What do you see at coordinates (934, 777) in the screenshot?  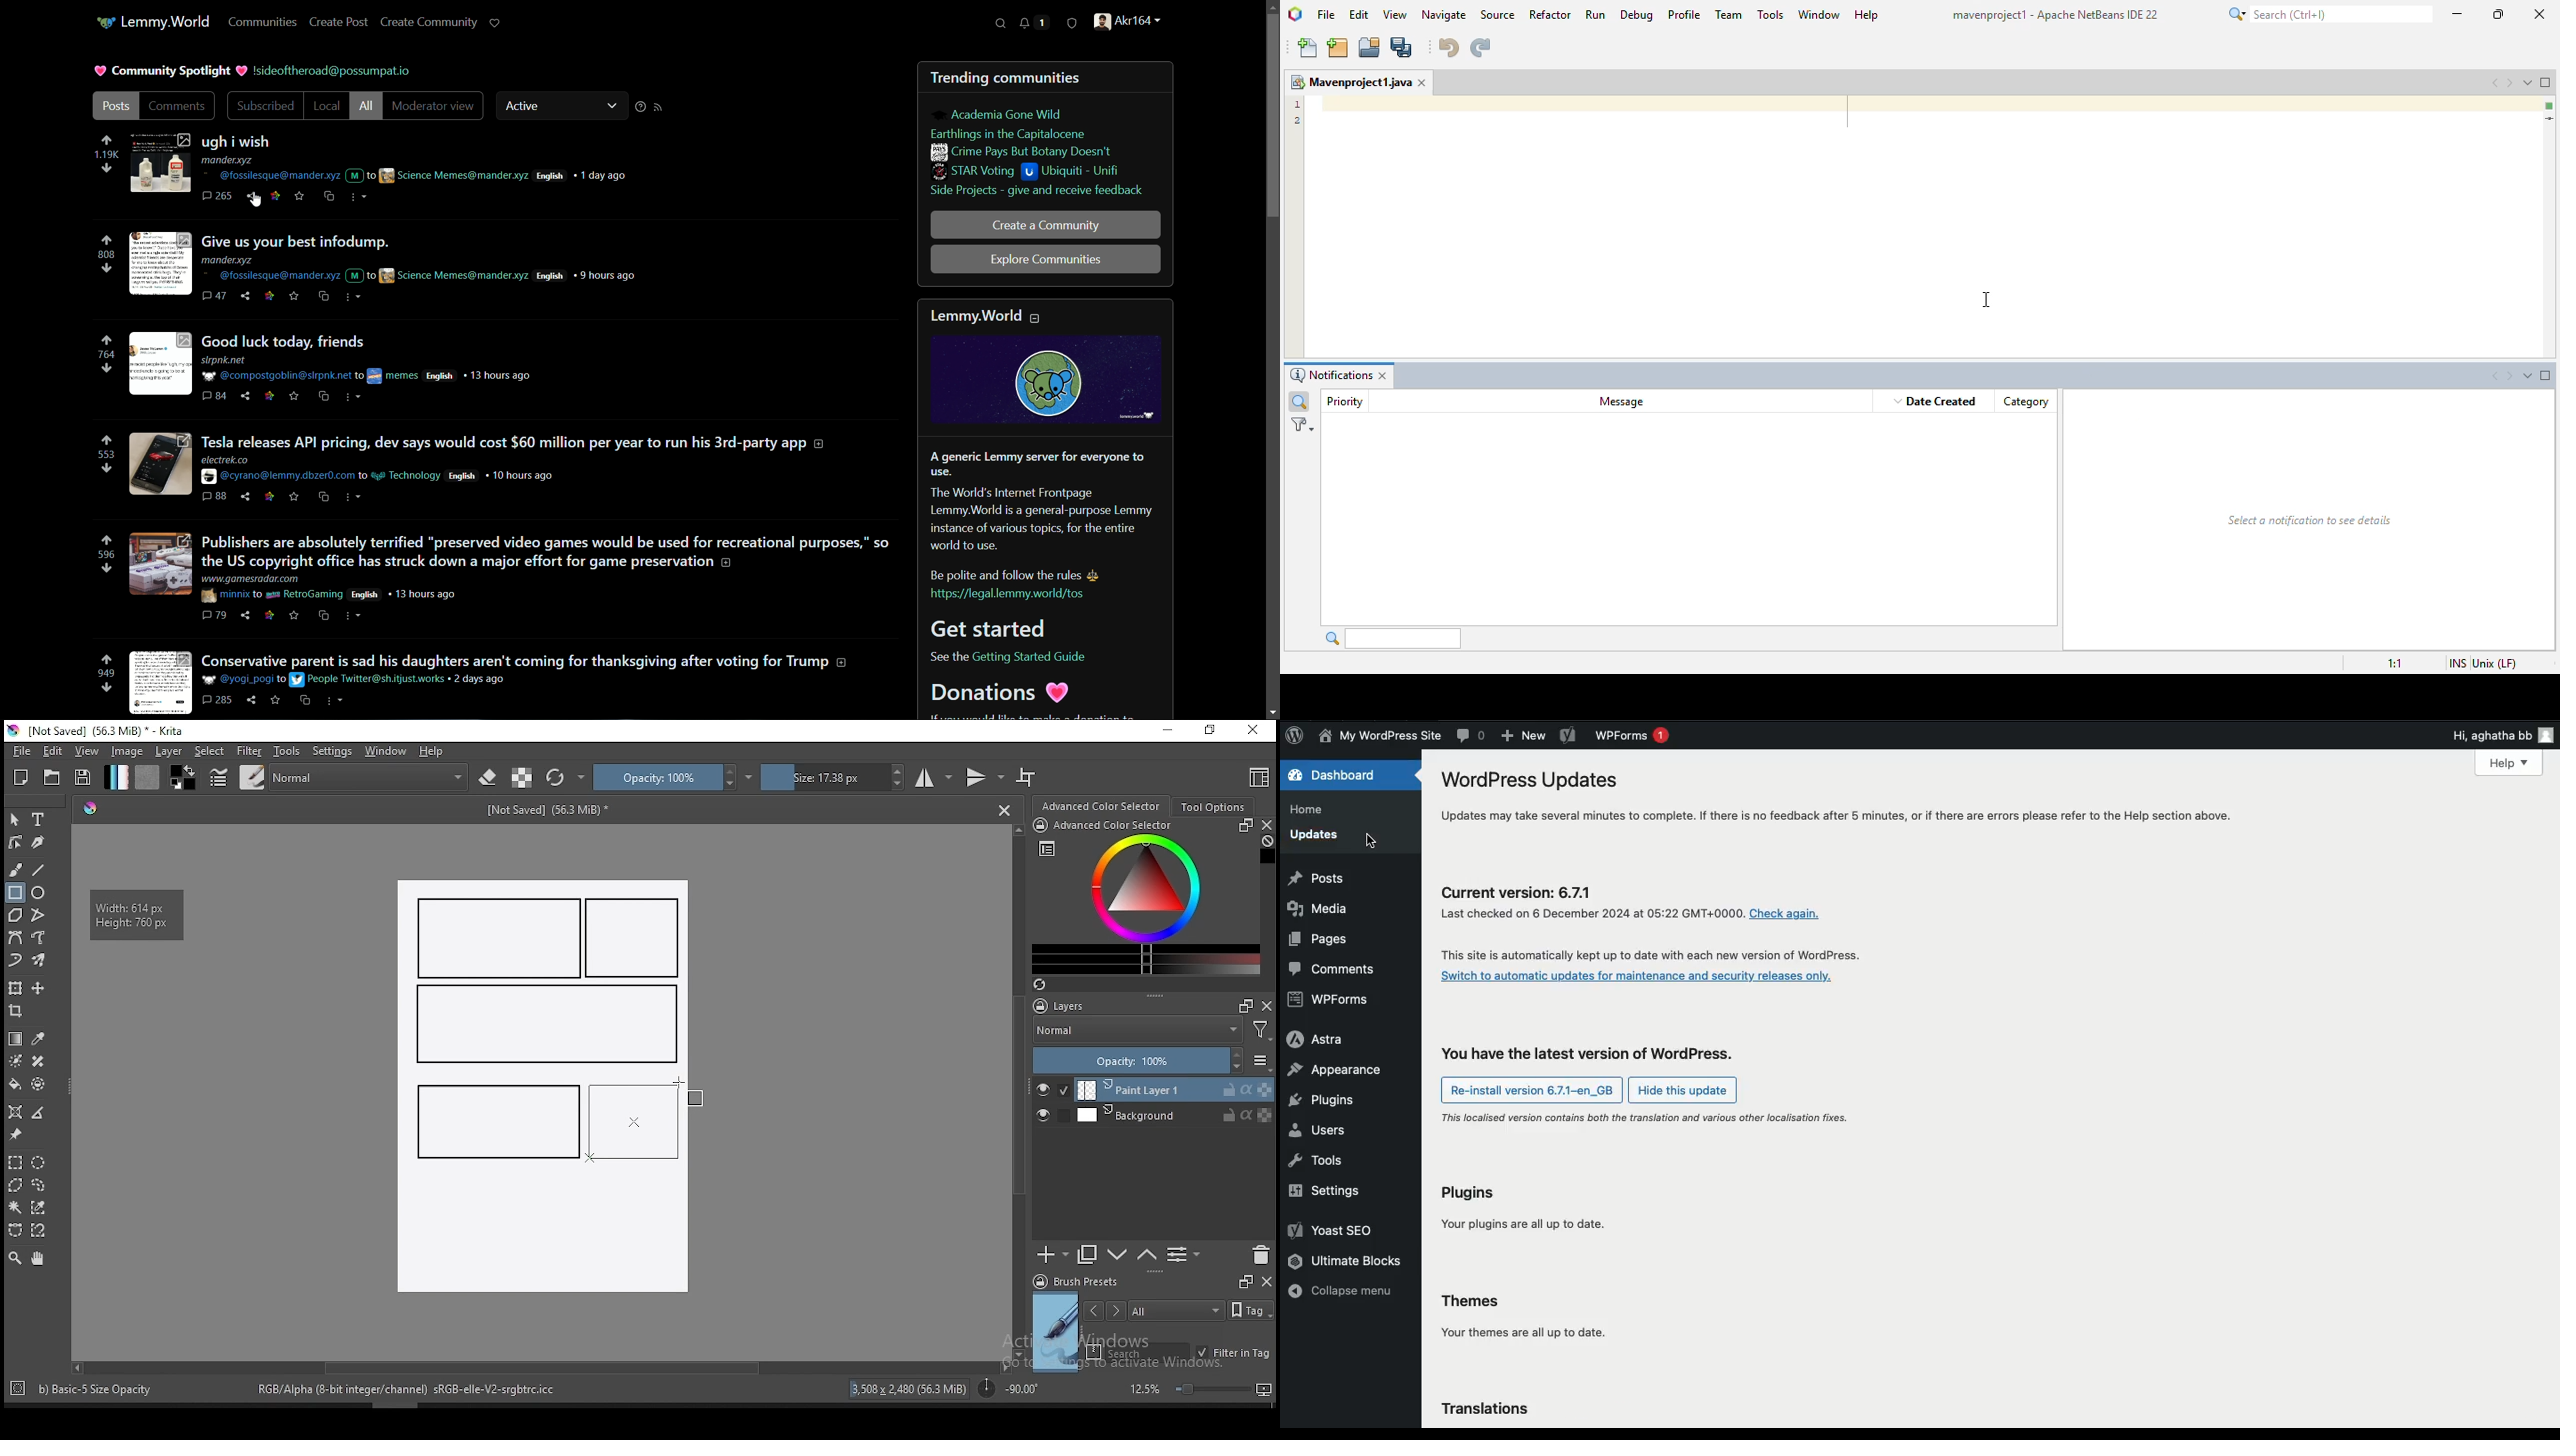 I see `horizontal mirror tool` at bounding box center [934, 777].